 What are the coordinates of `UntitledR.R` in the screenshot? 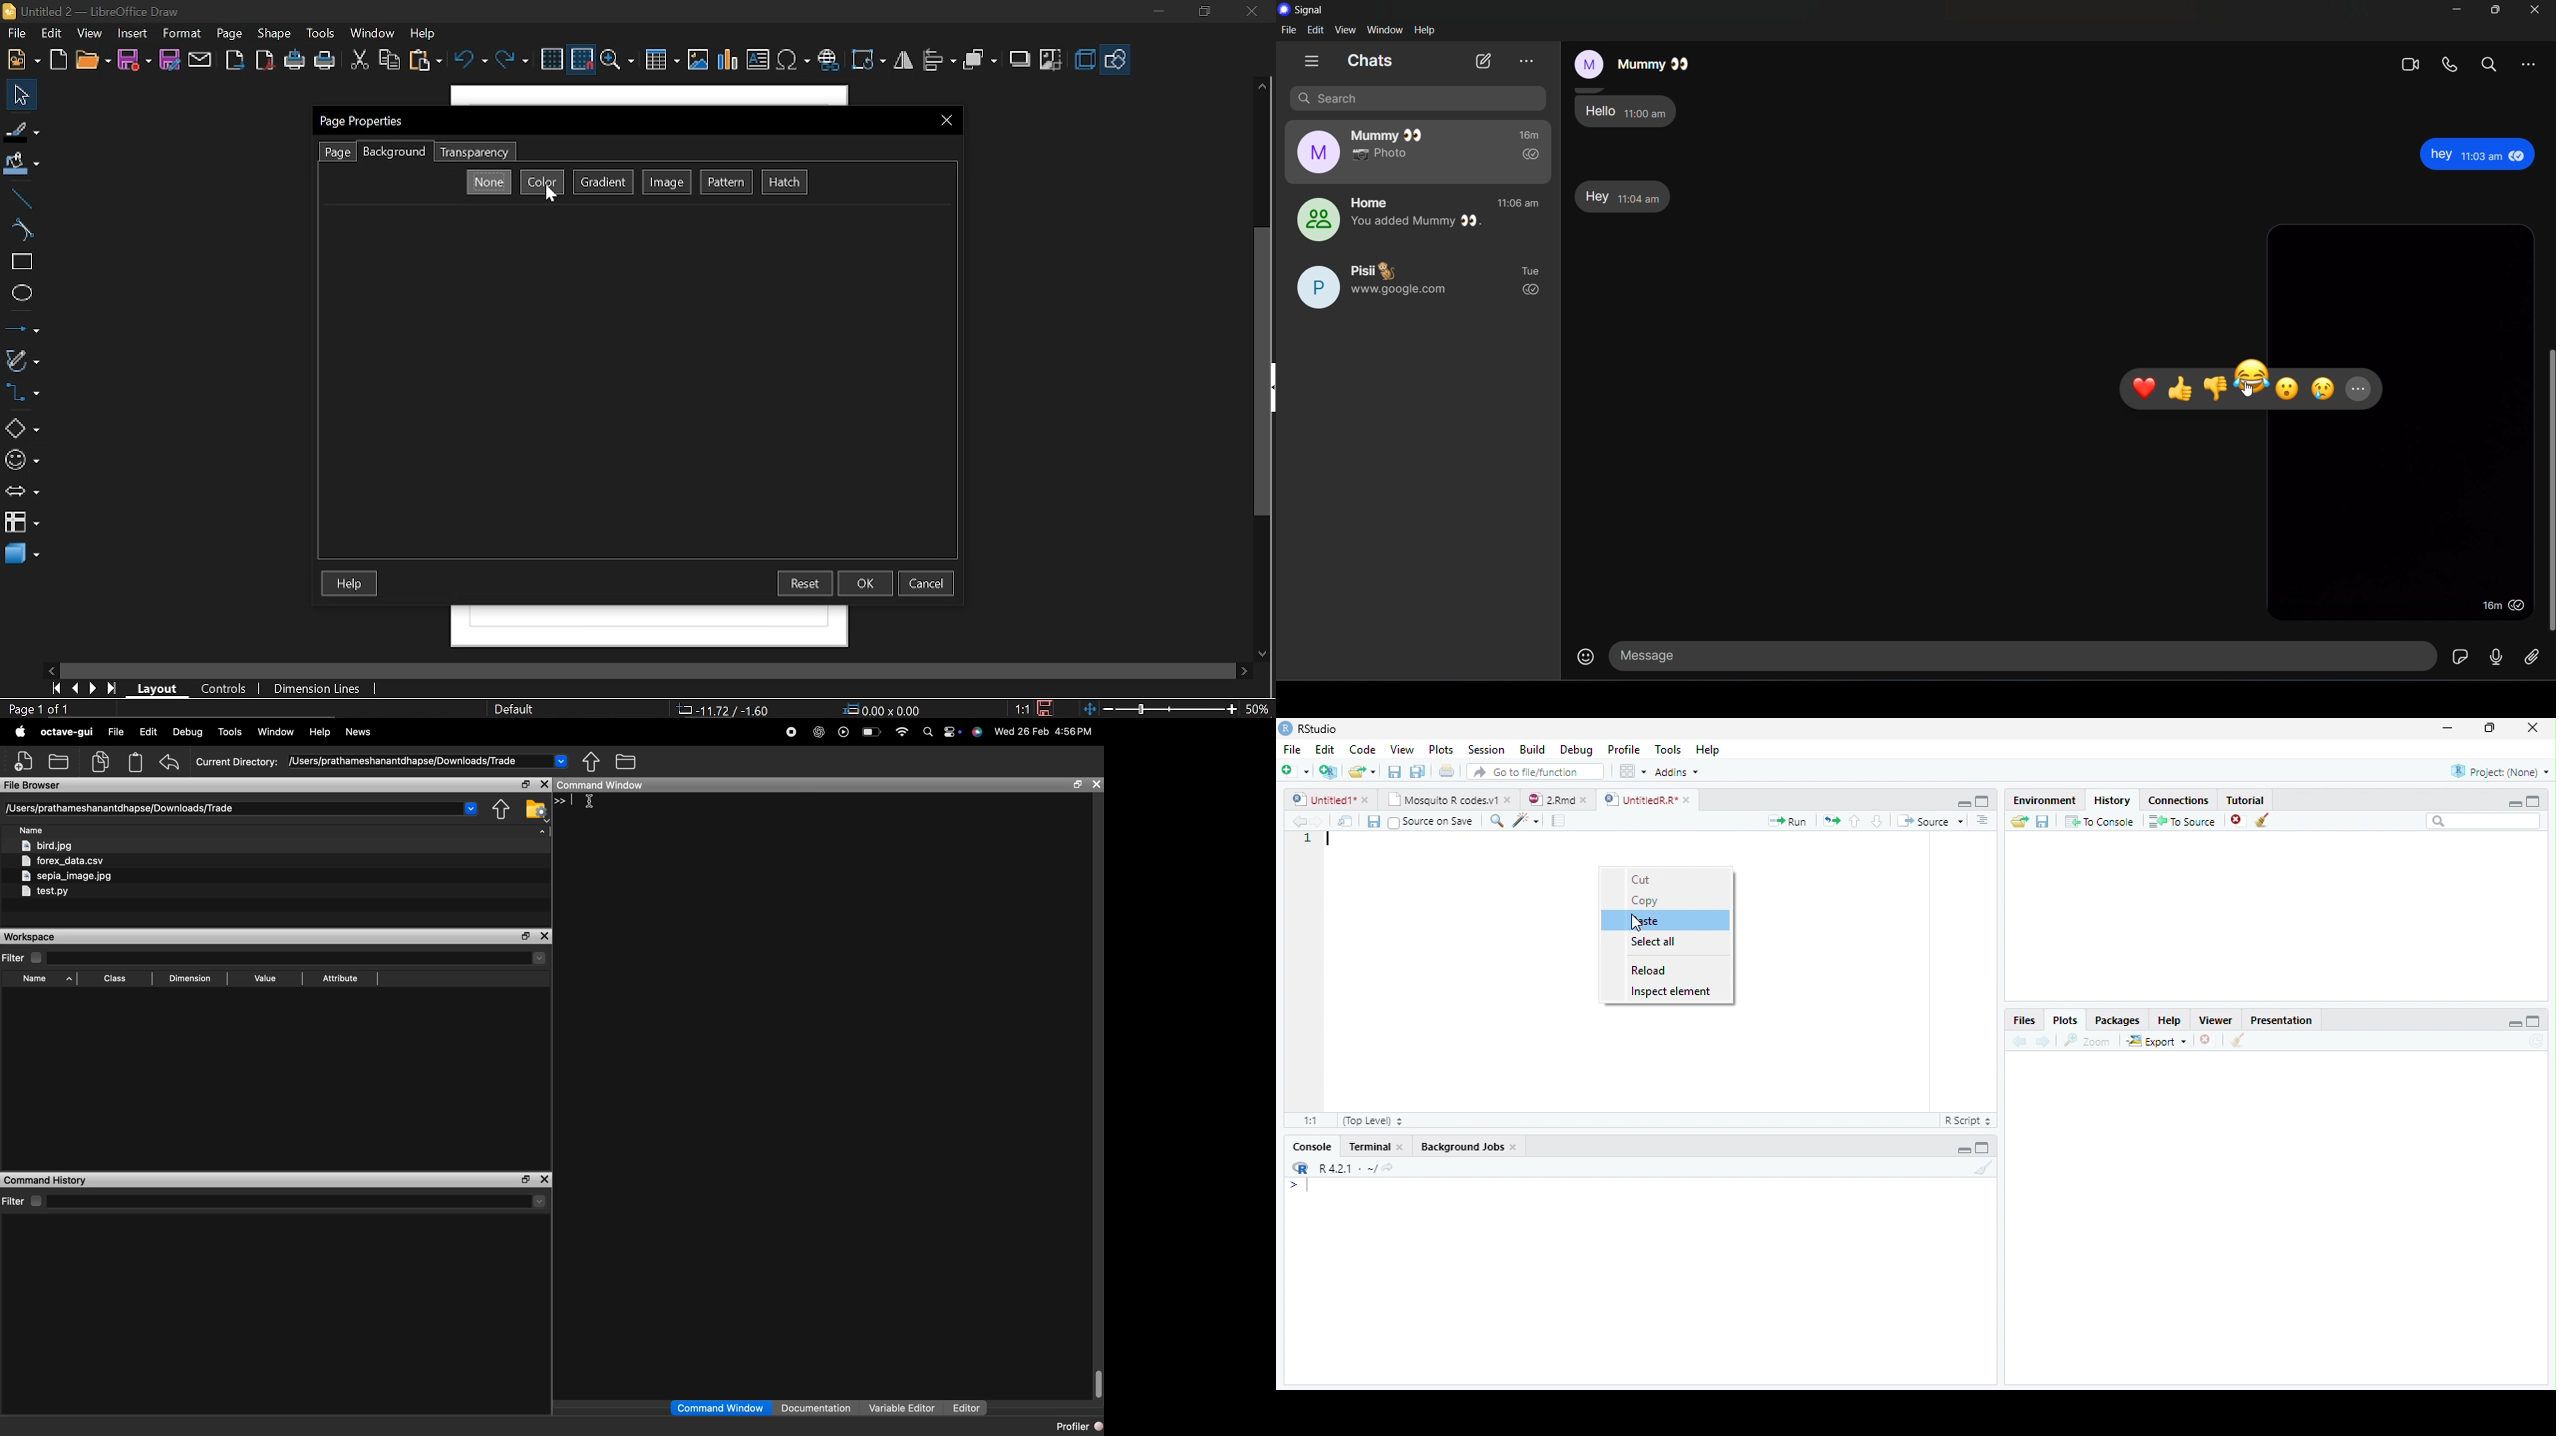 It's located at (1654, 799).